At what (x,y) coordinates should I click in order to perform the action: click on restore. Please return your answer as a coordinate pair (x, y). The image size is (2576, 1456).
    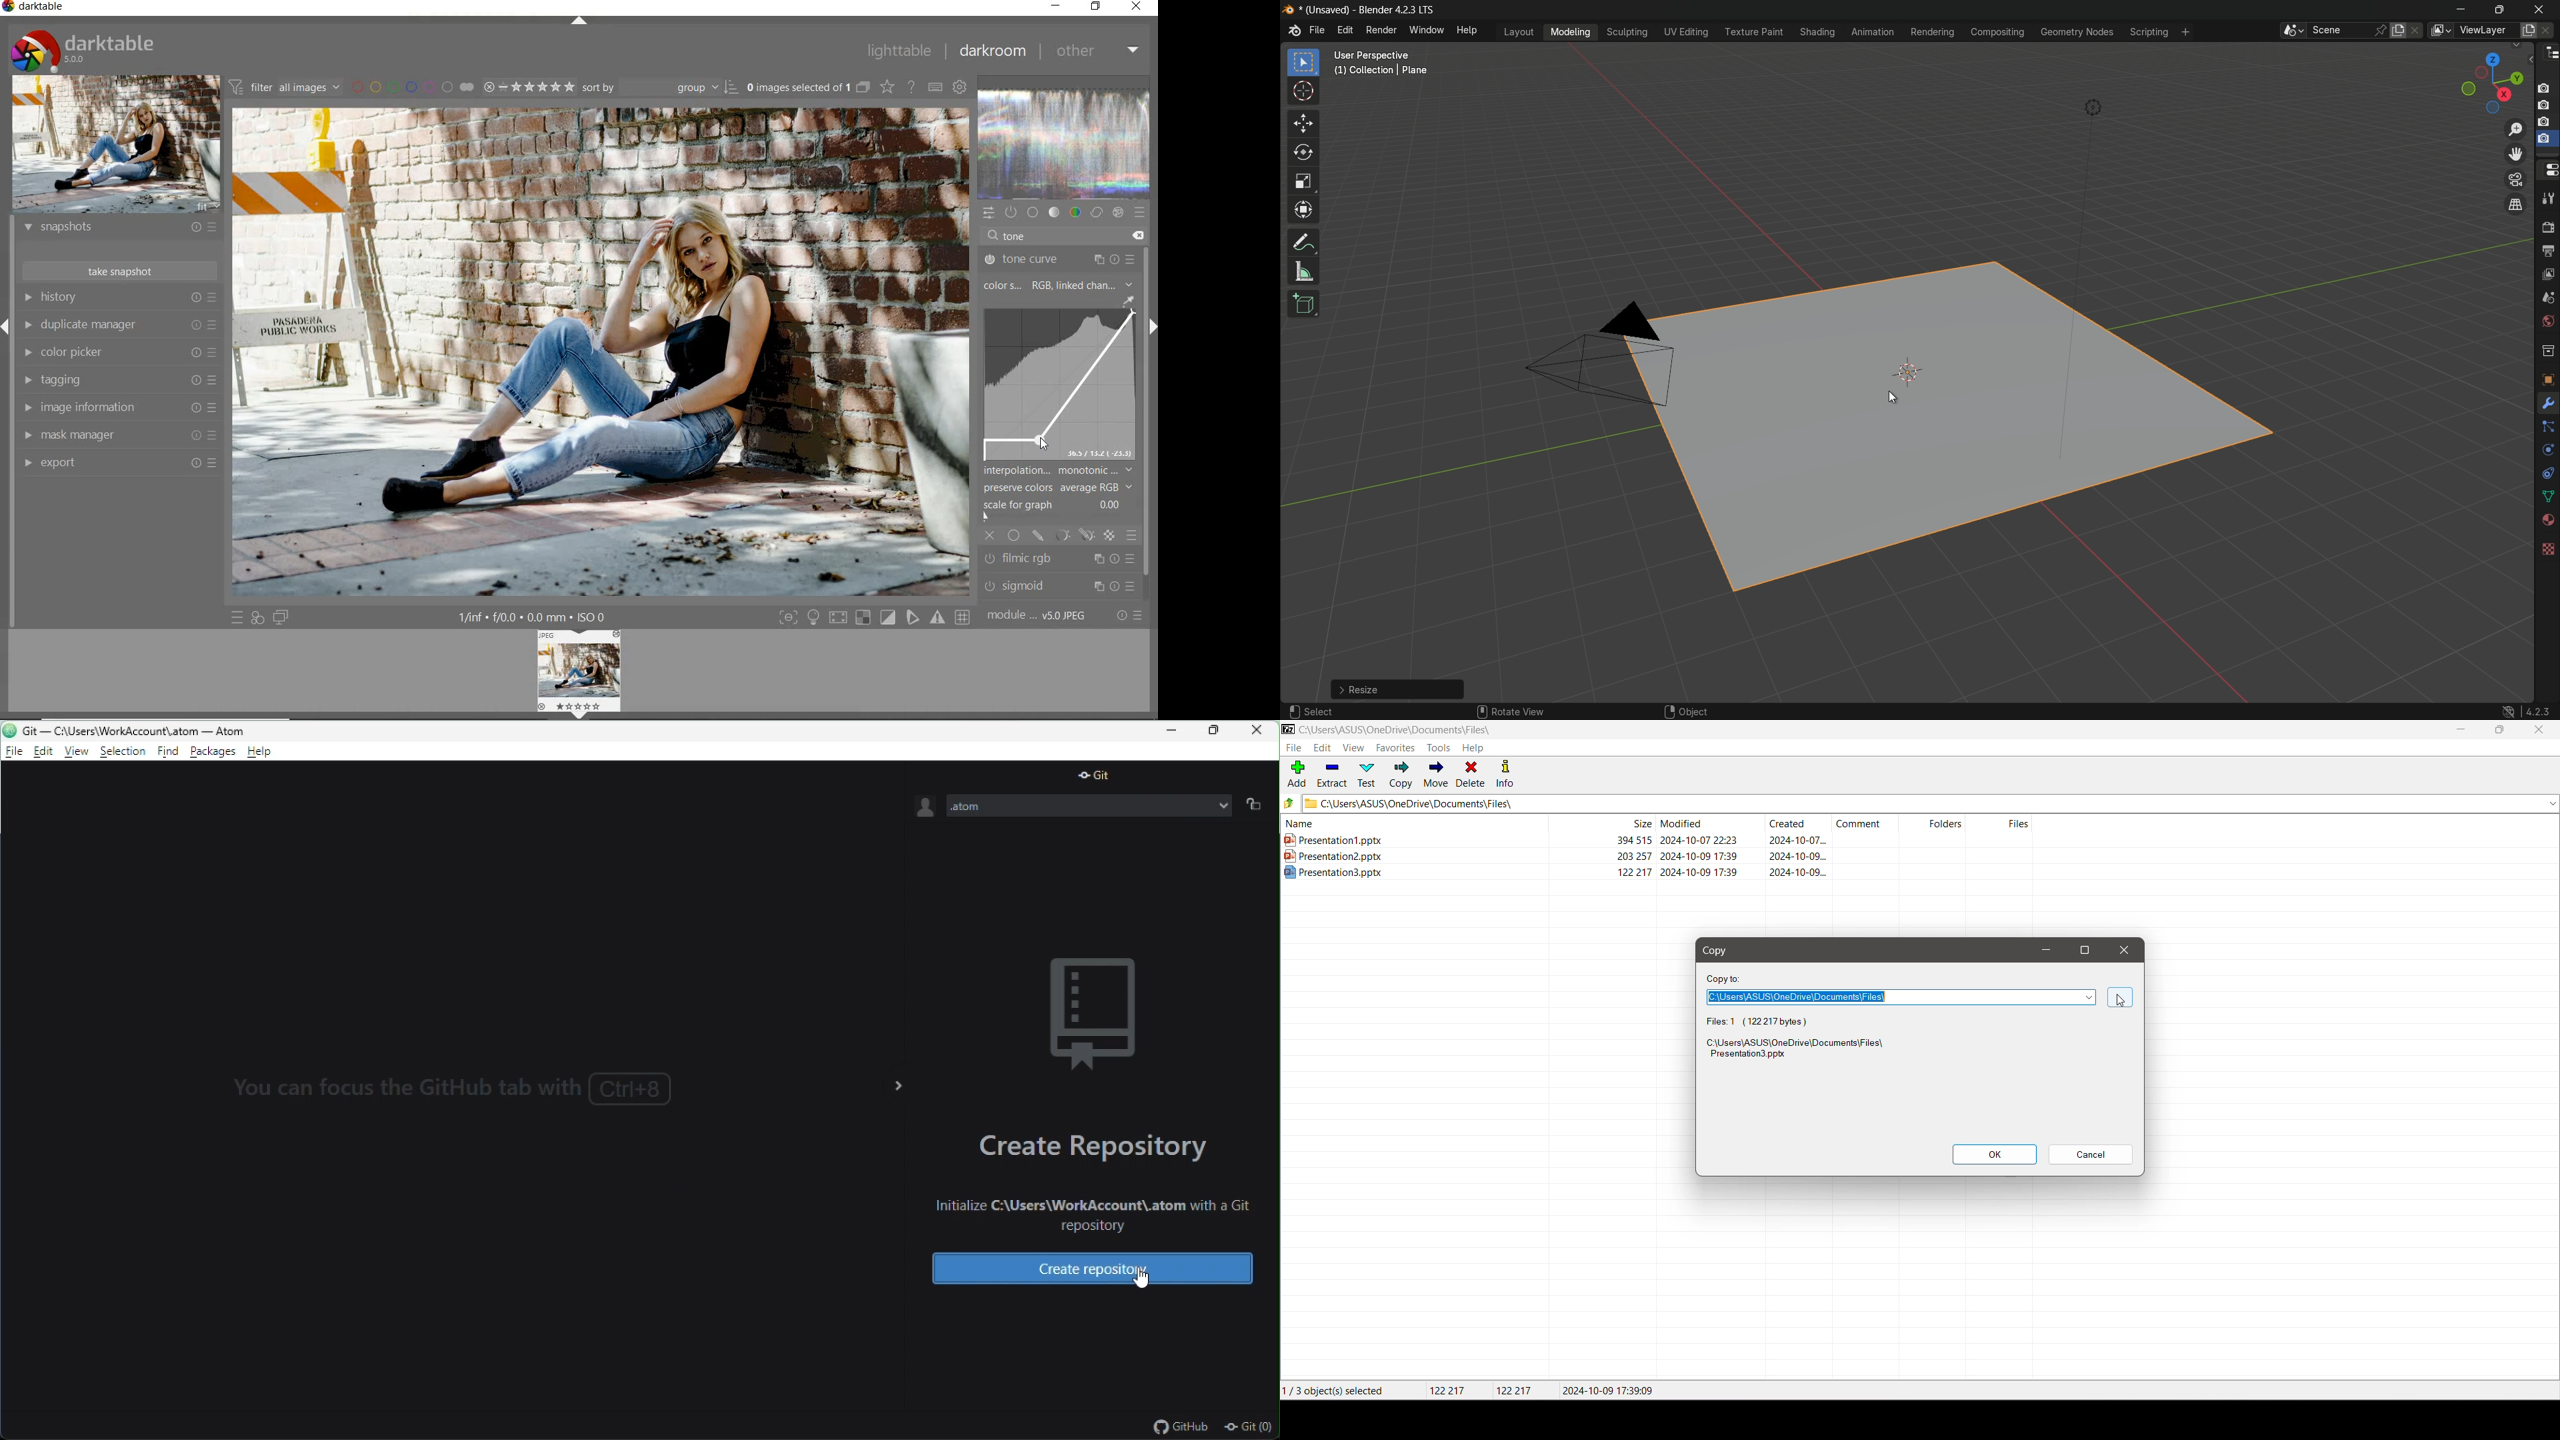
    Looking at the image, I should click on (1097, 7).